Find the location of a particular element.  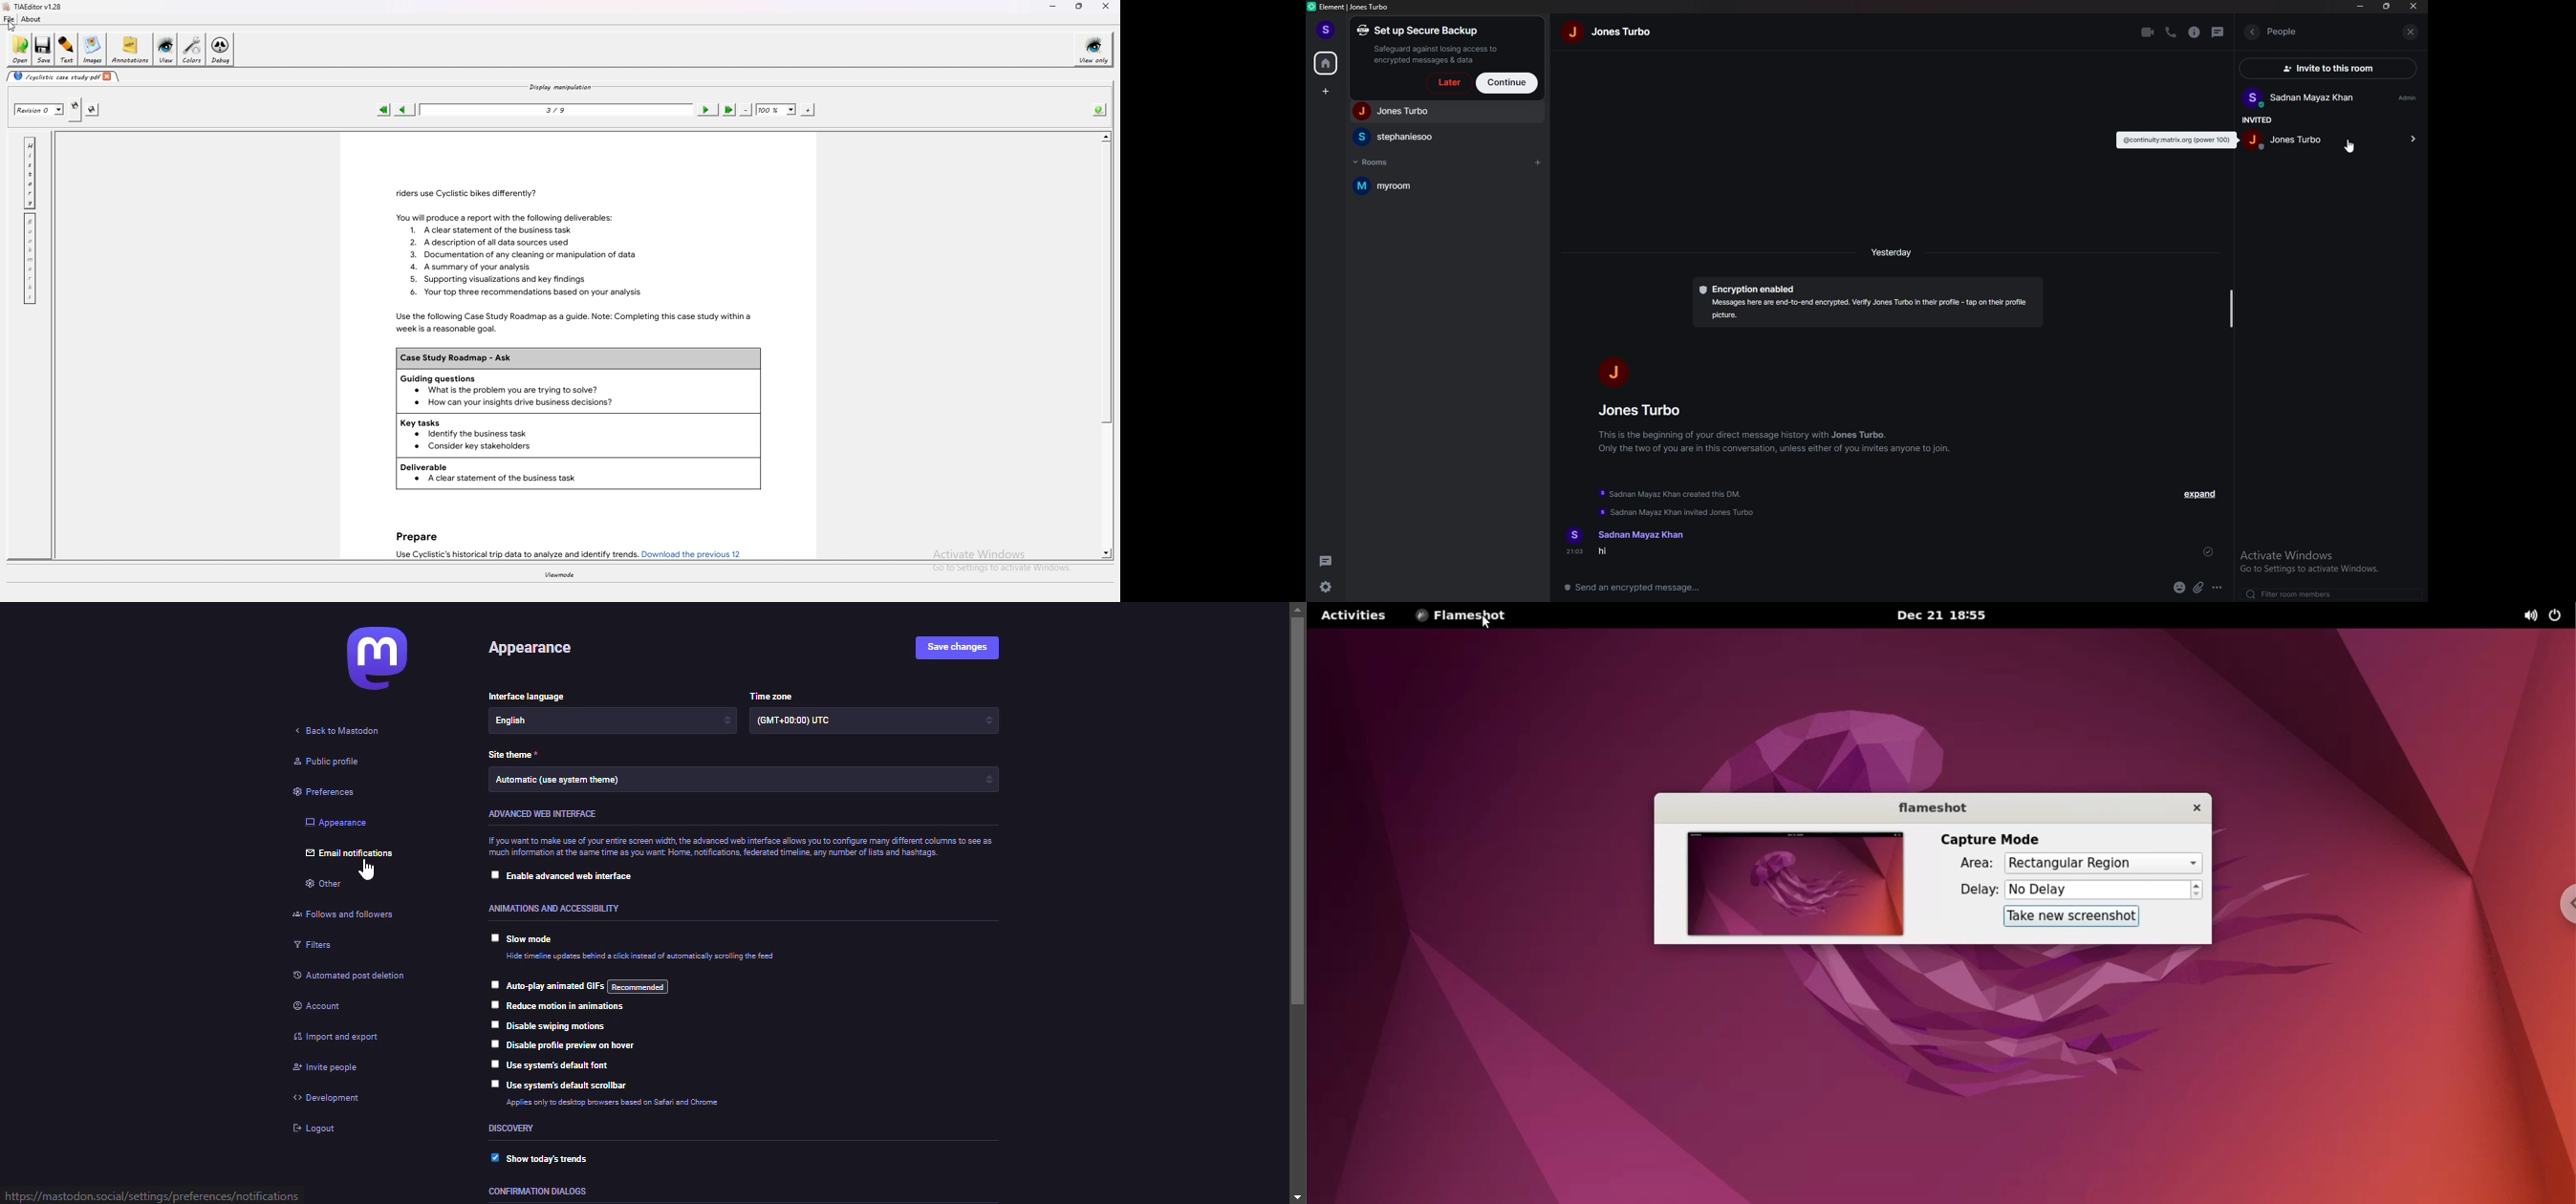

emoji is located at coordinates (2180, 588).